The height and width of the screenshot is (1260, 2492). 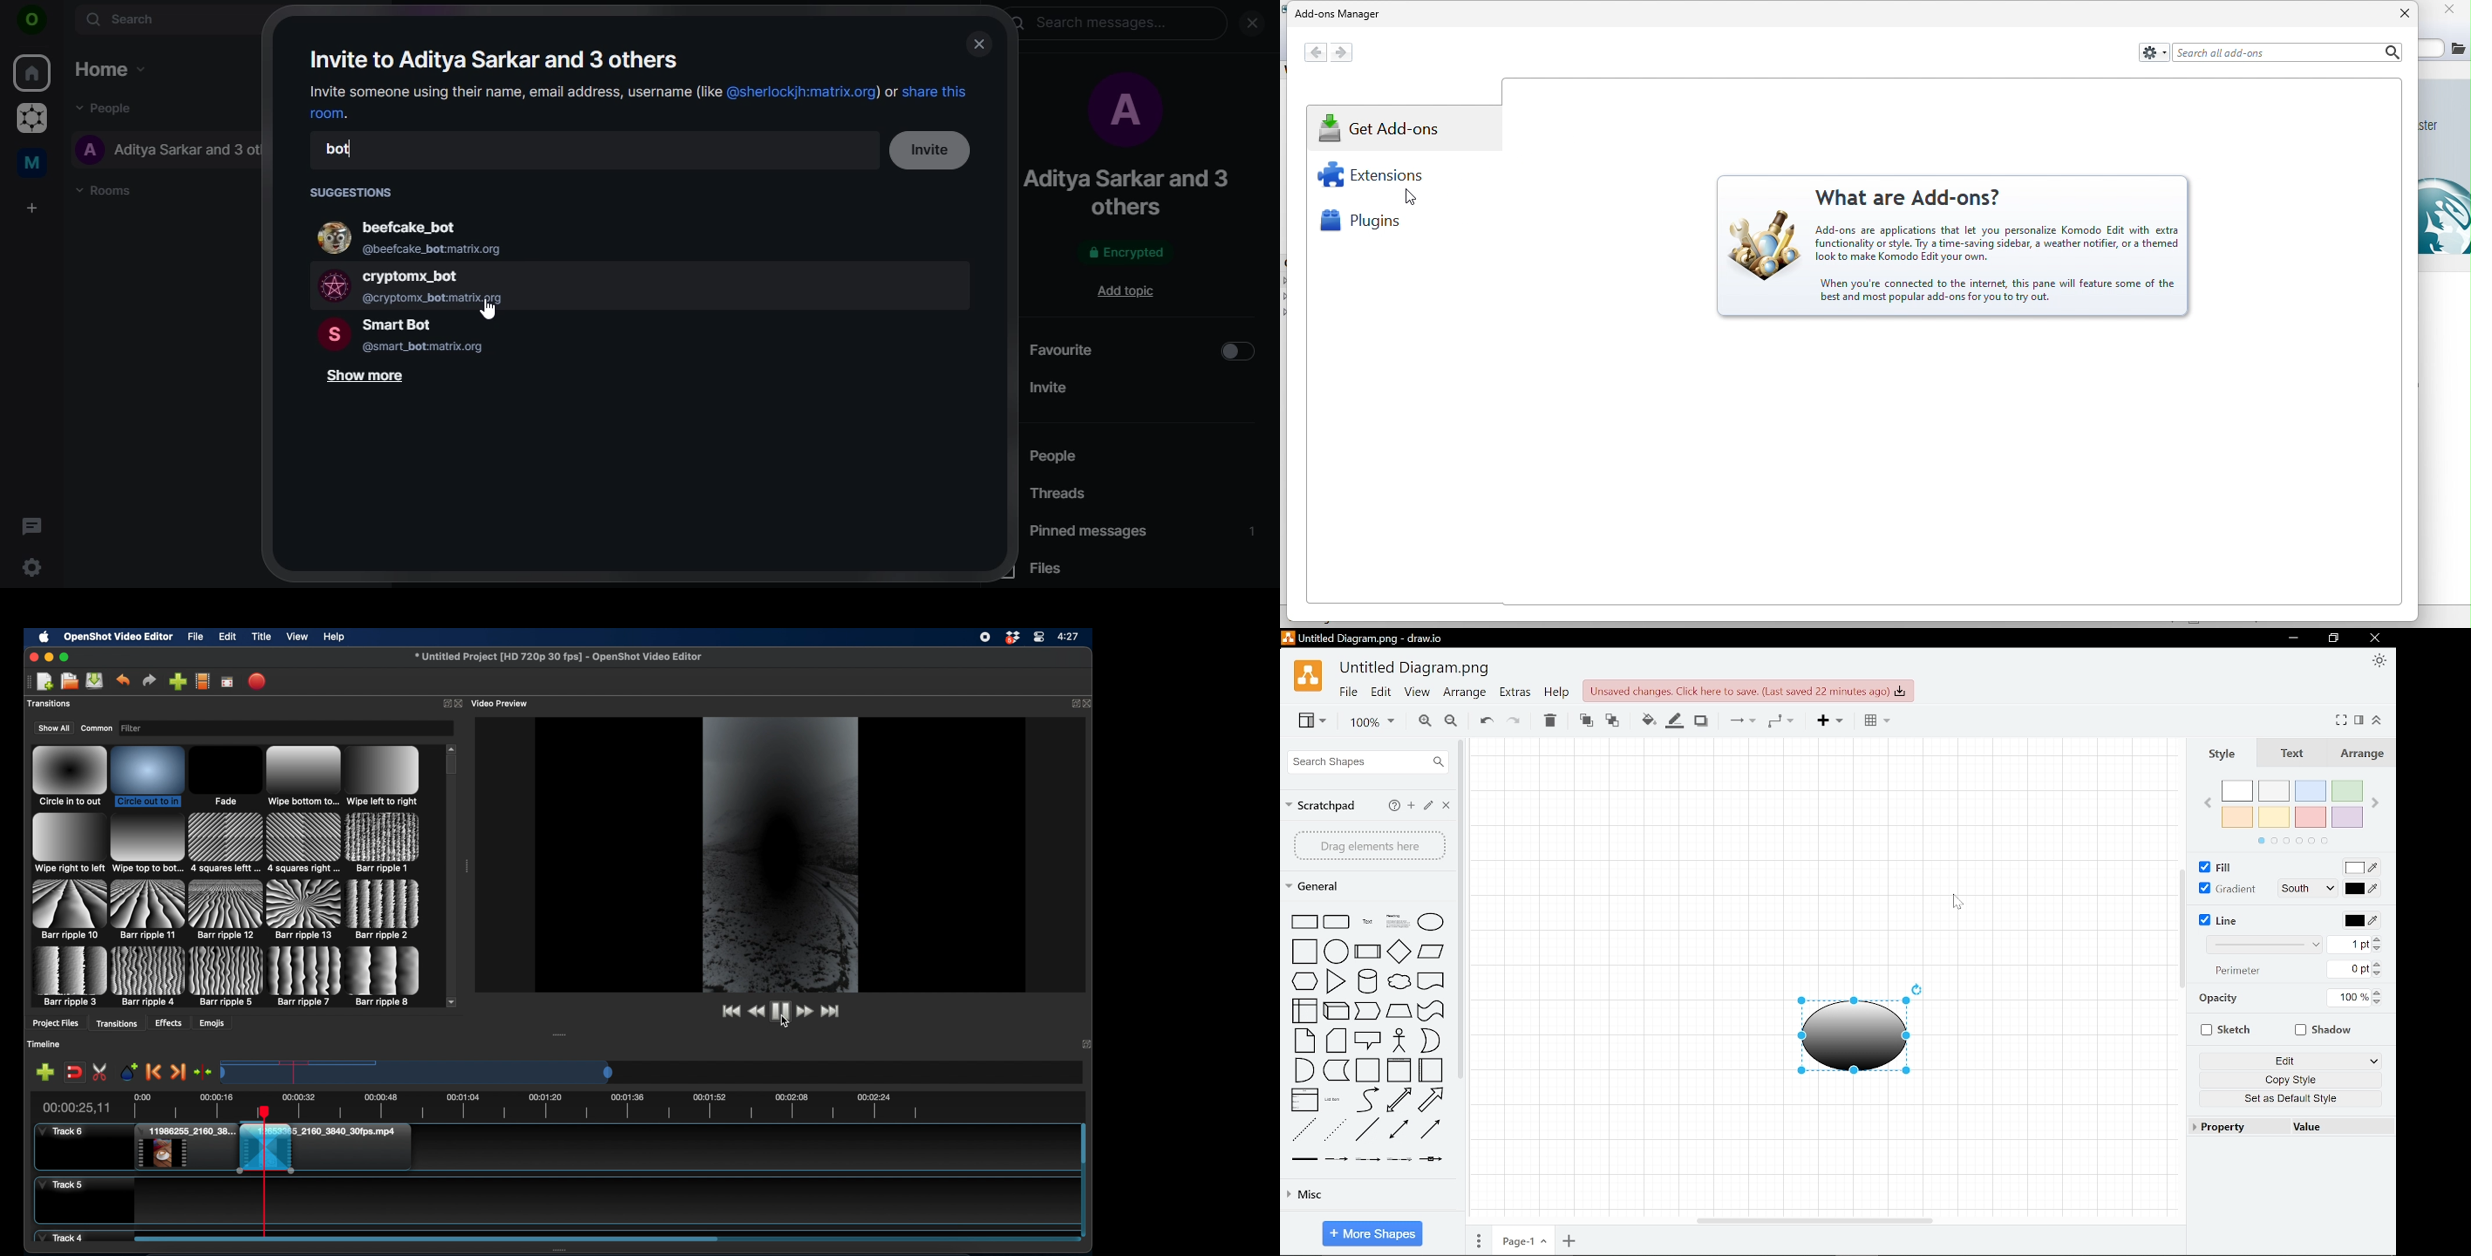 I want to click on Decrease width, so click(x=2379, y=950).